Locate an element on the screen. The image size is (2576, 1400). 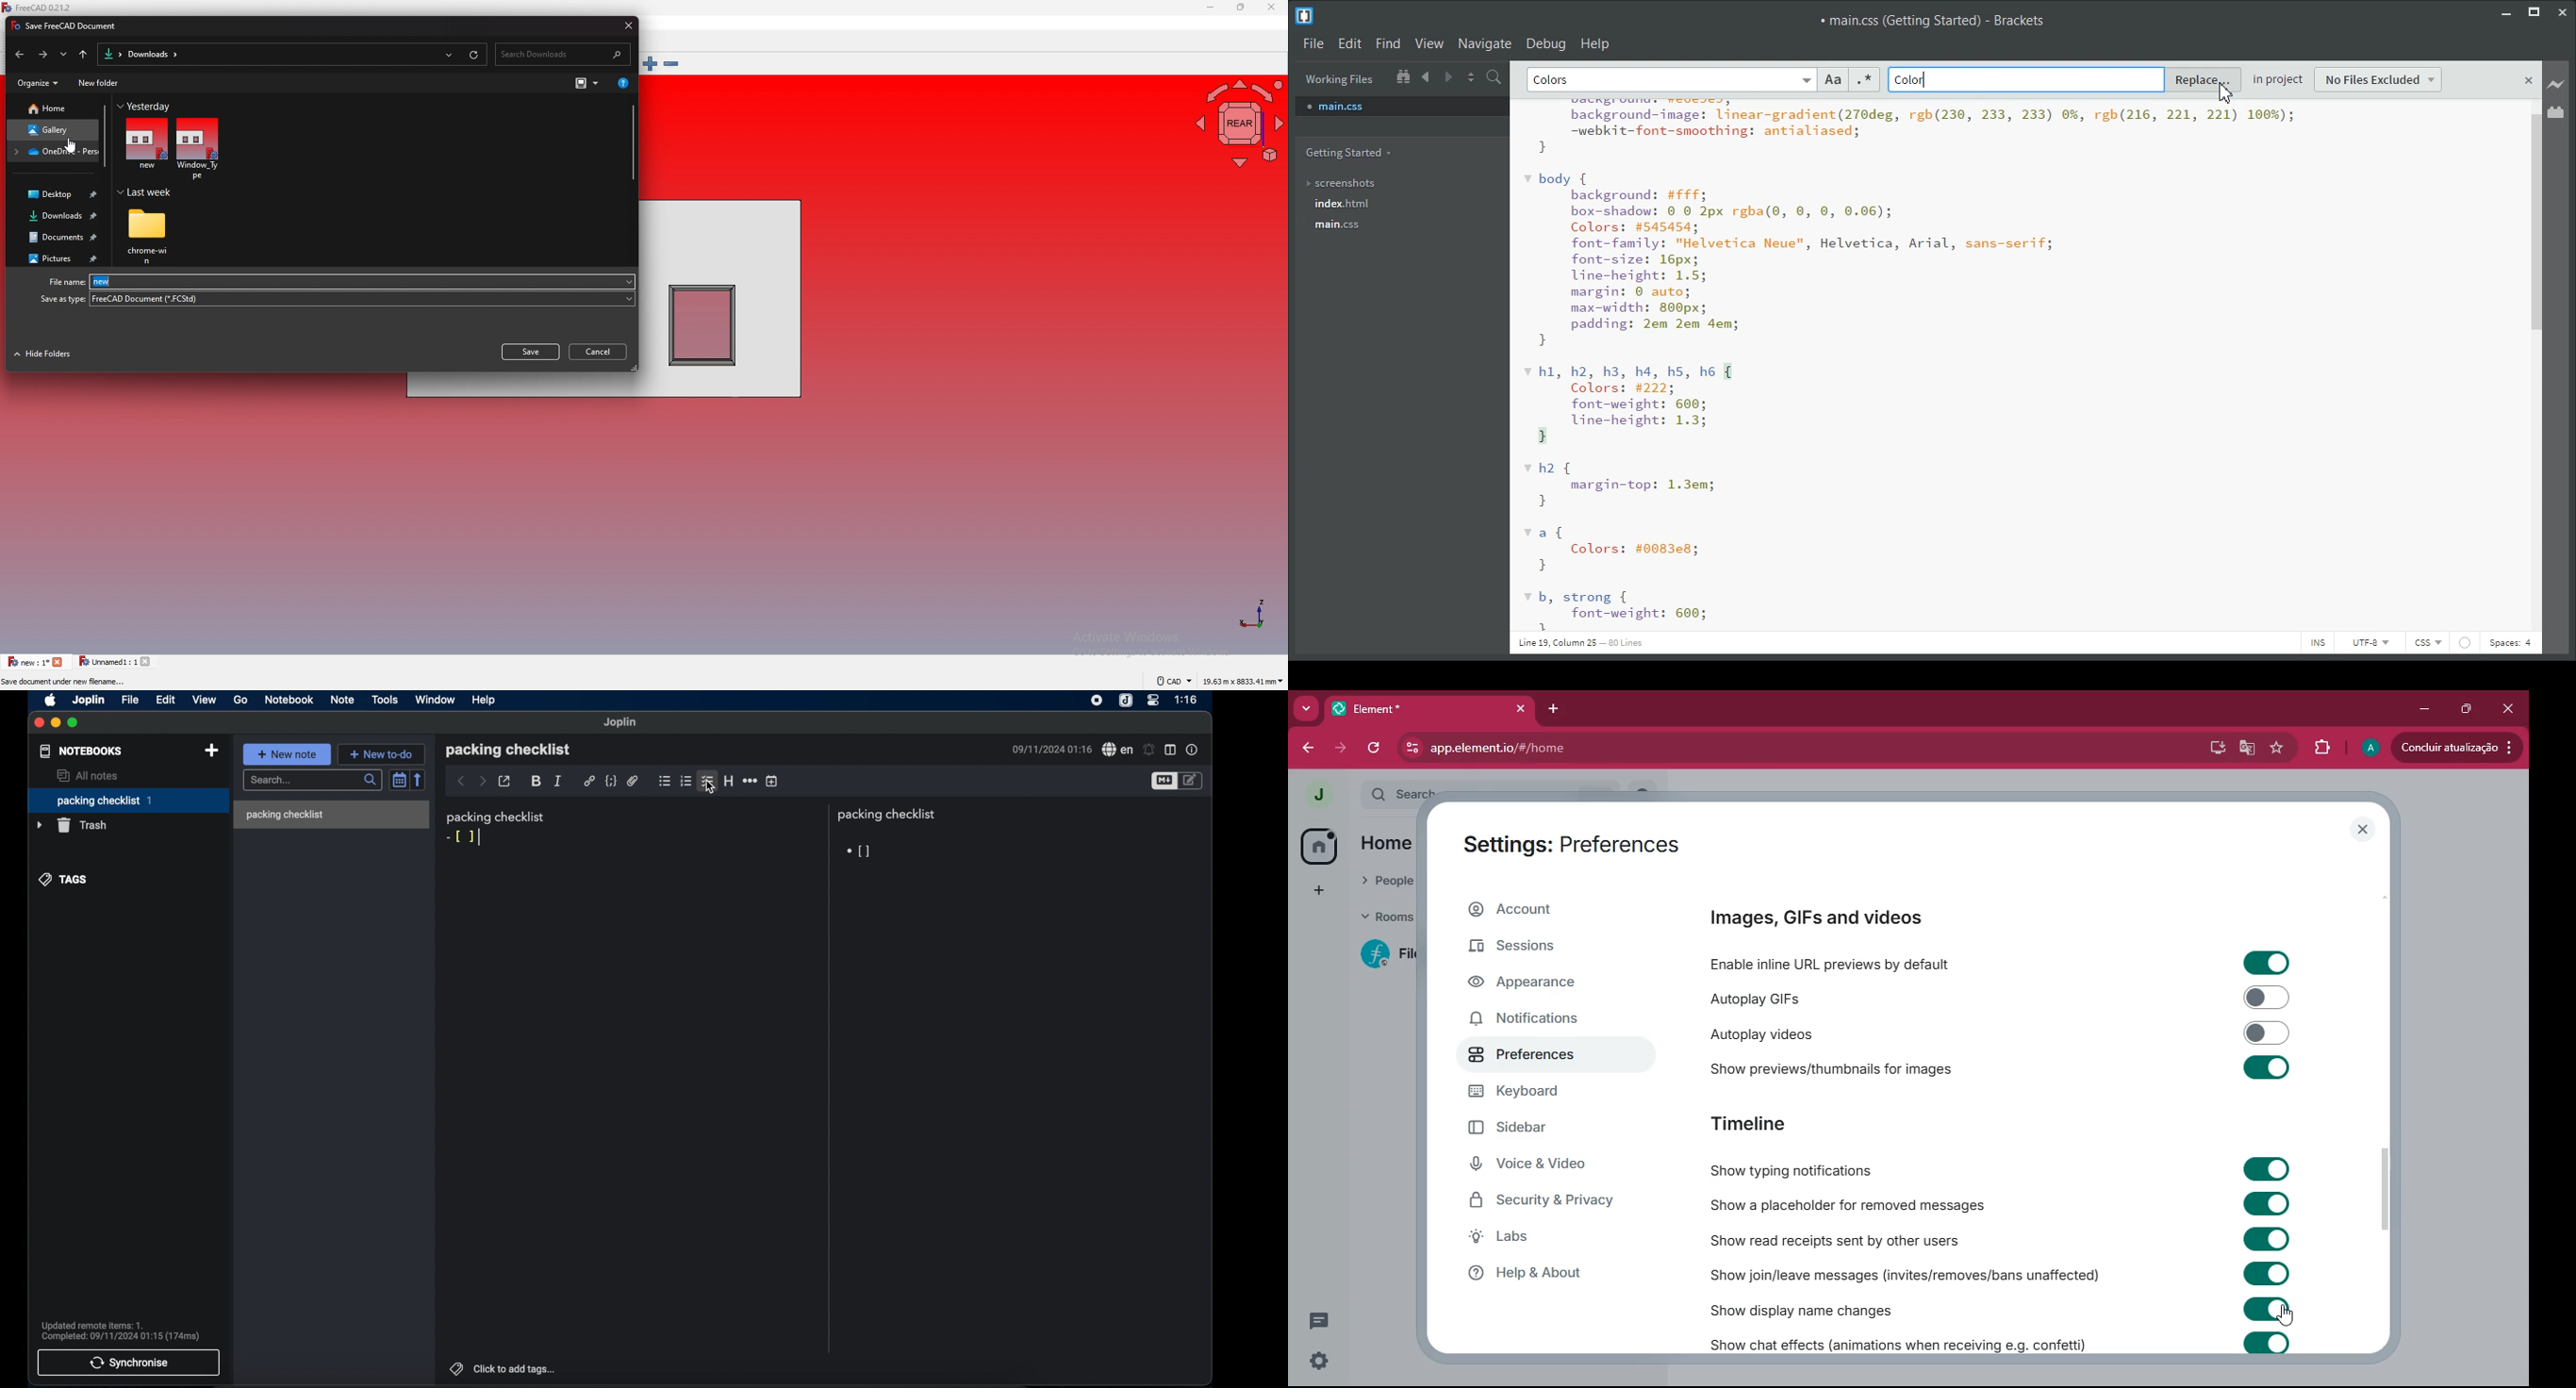
italic is located at coordinates (558, 780).